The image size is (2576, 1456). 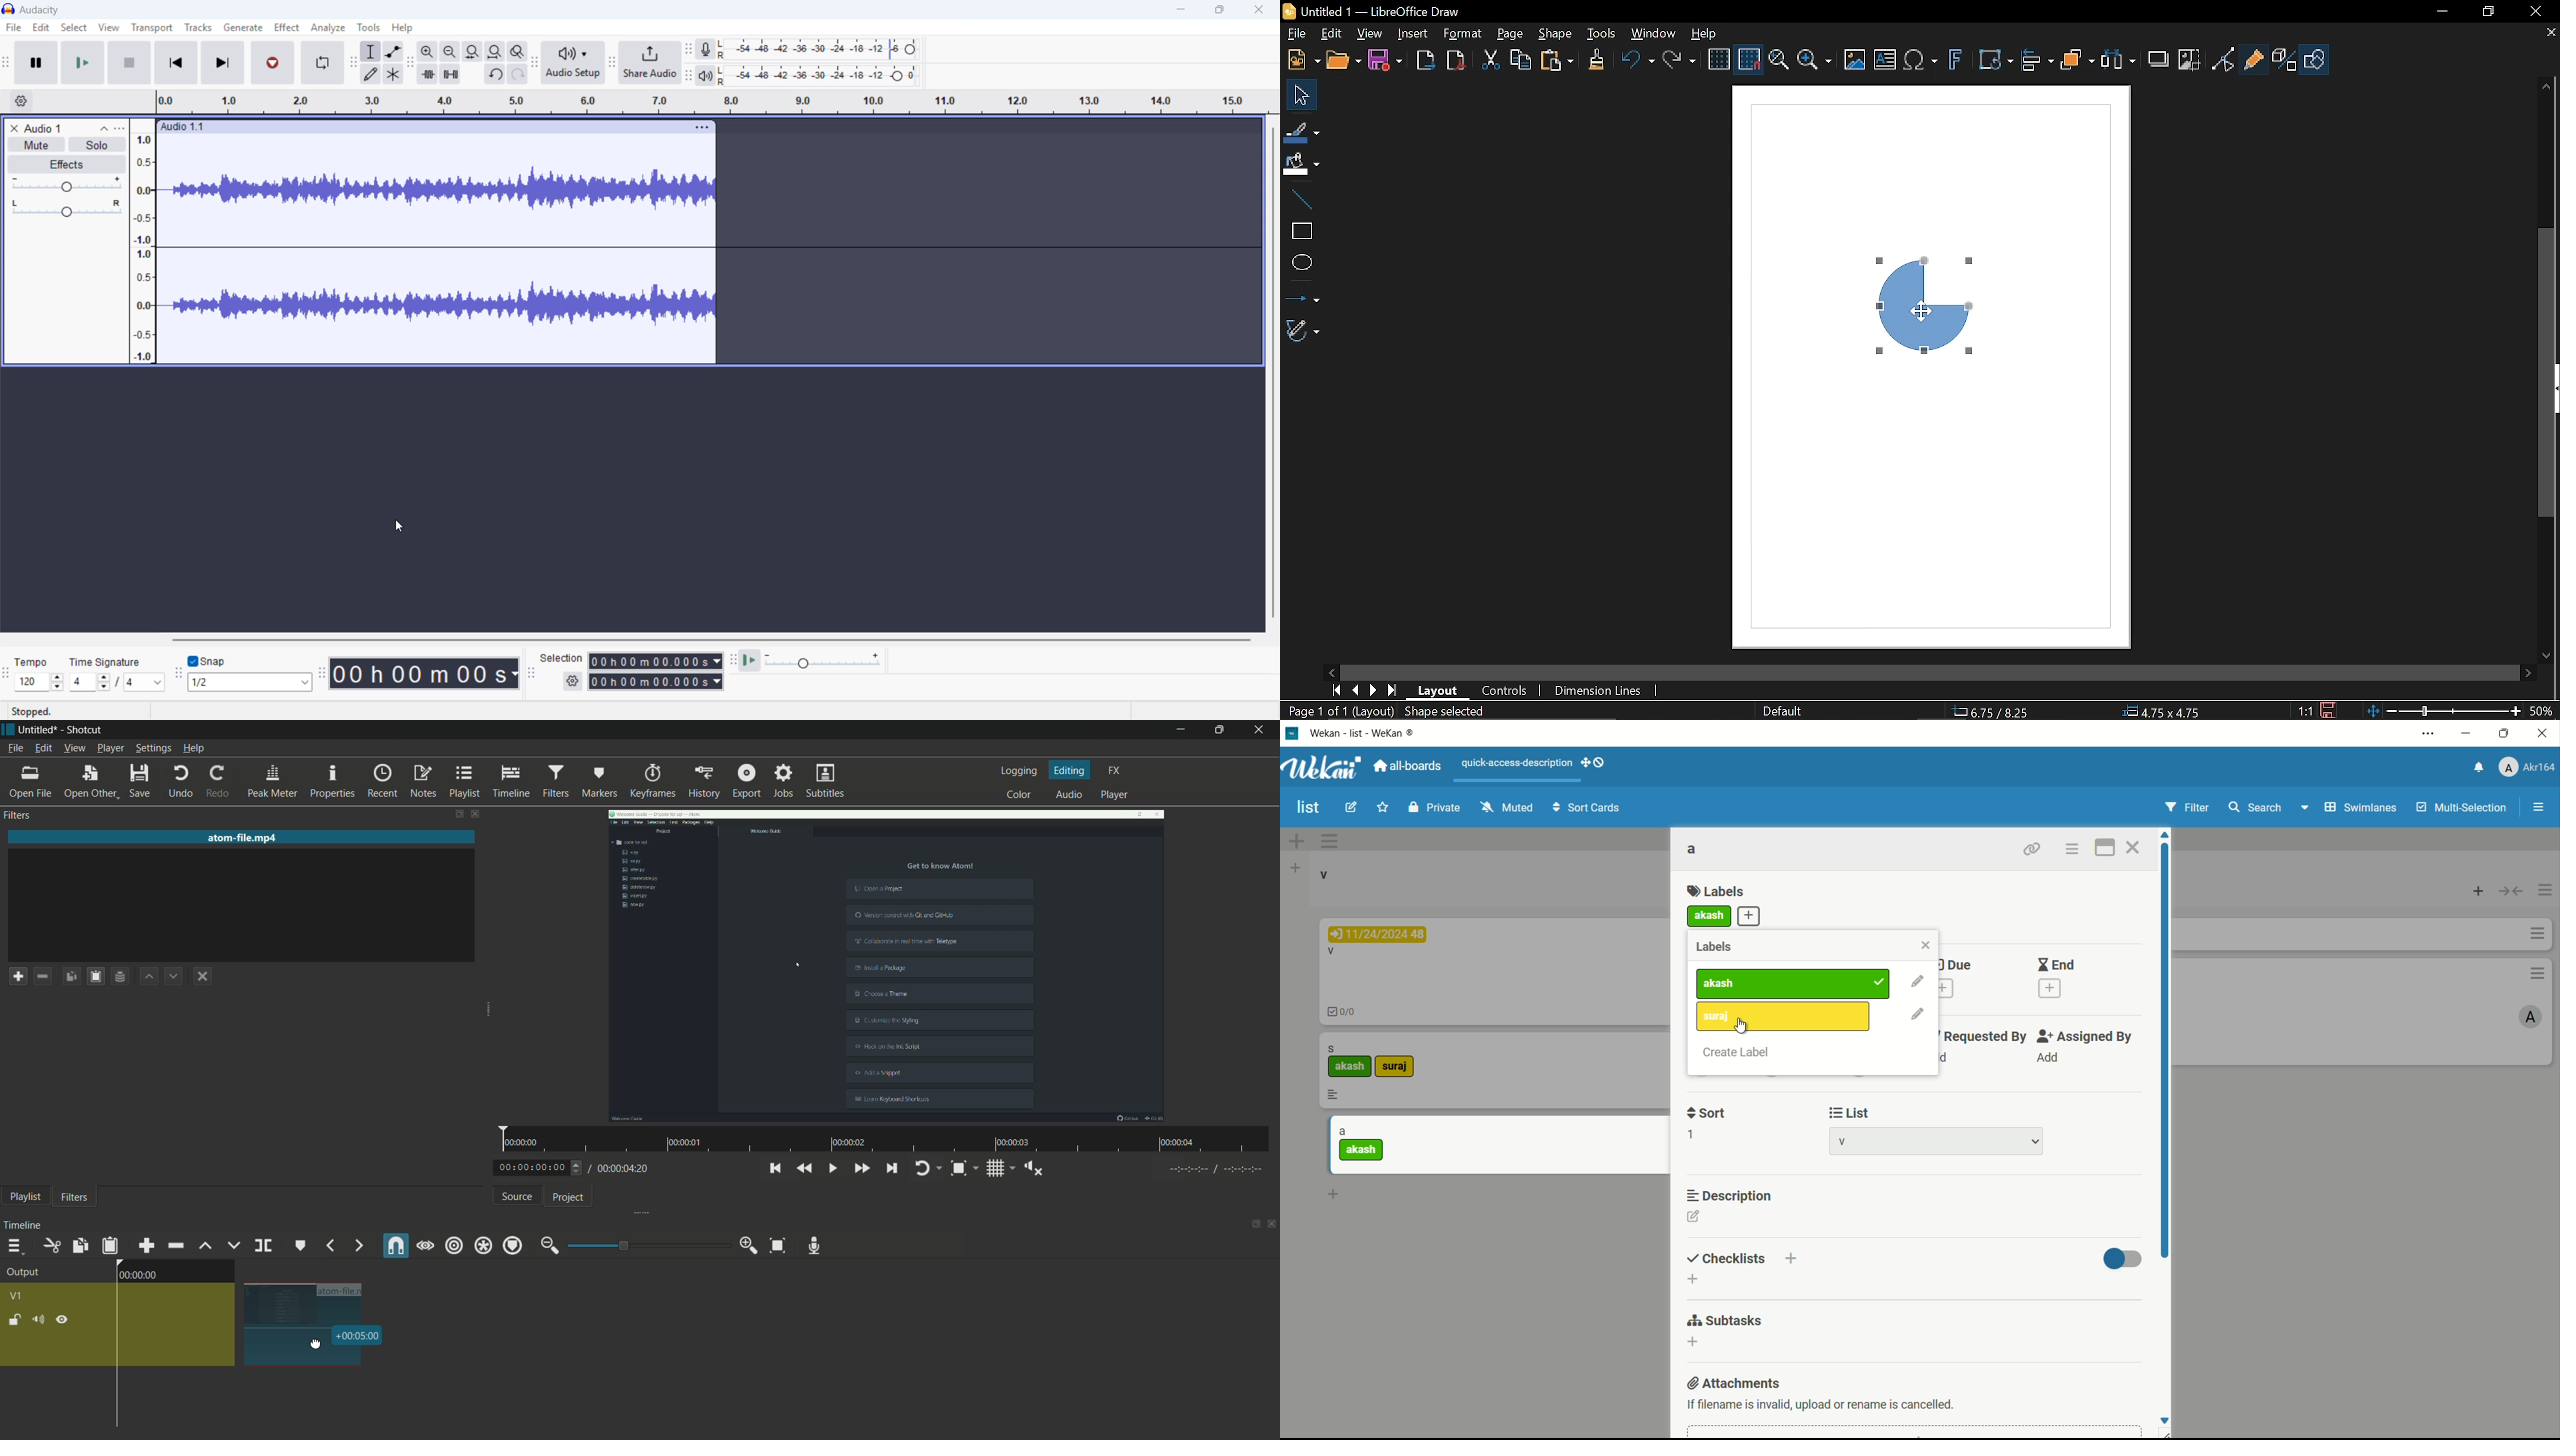 I want to click on export, so click(x=746, y=782).